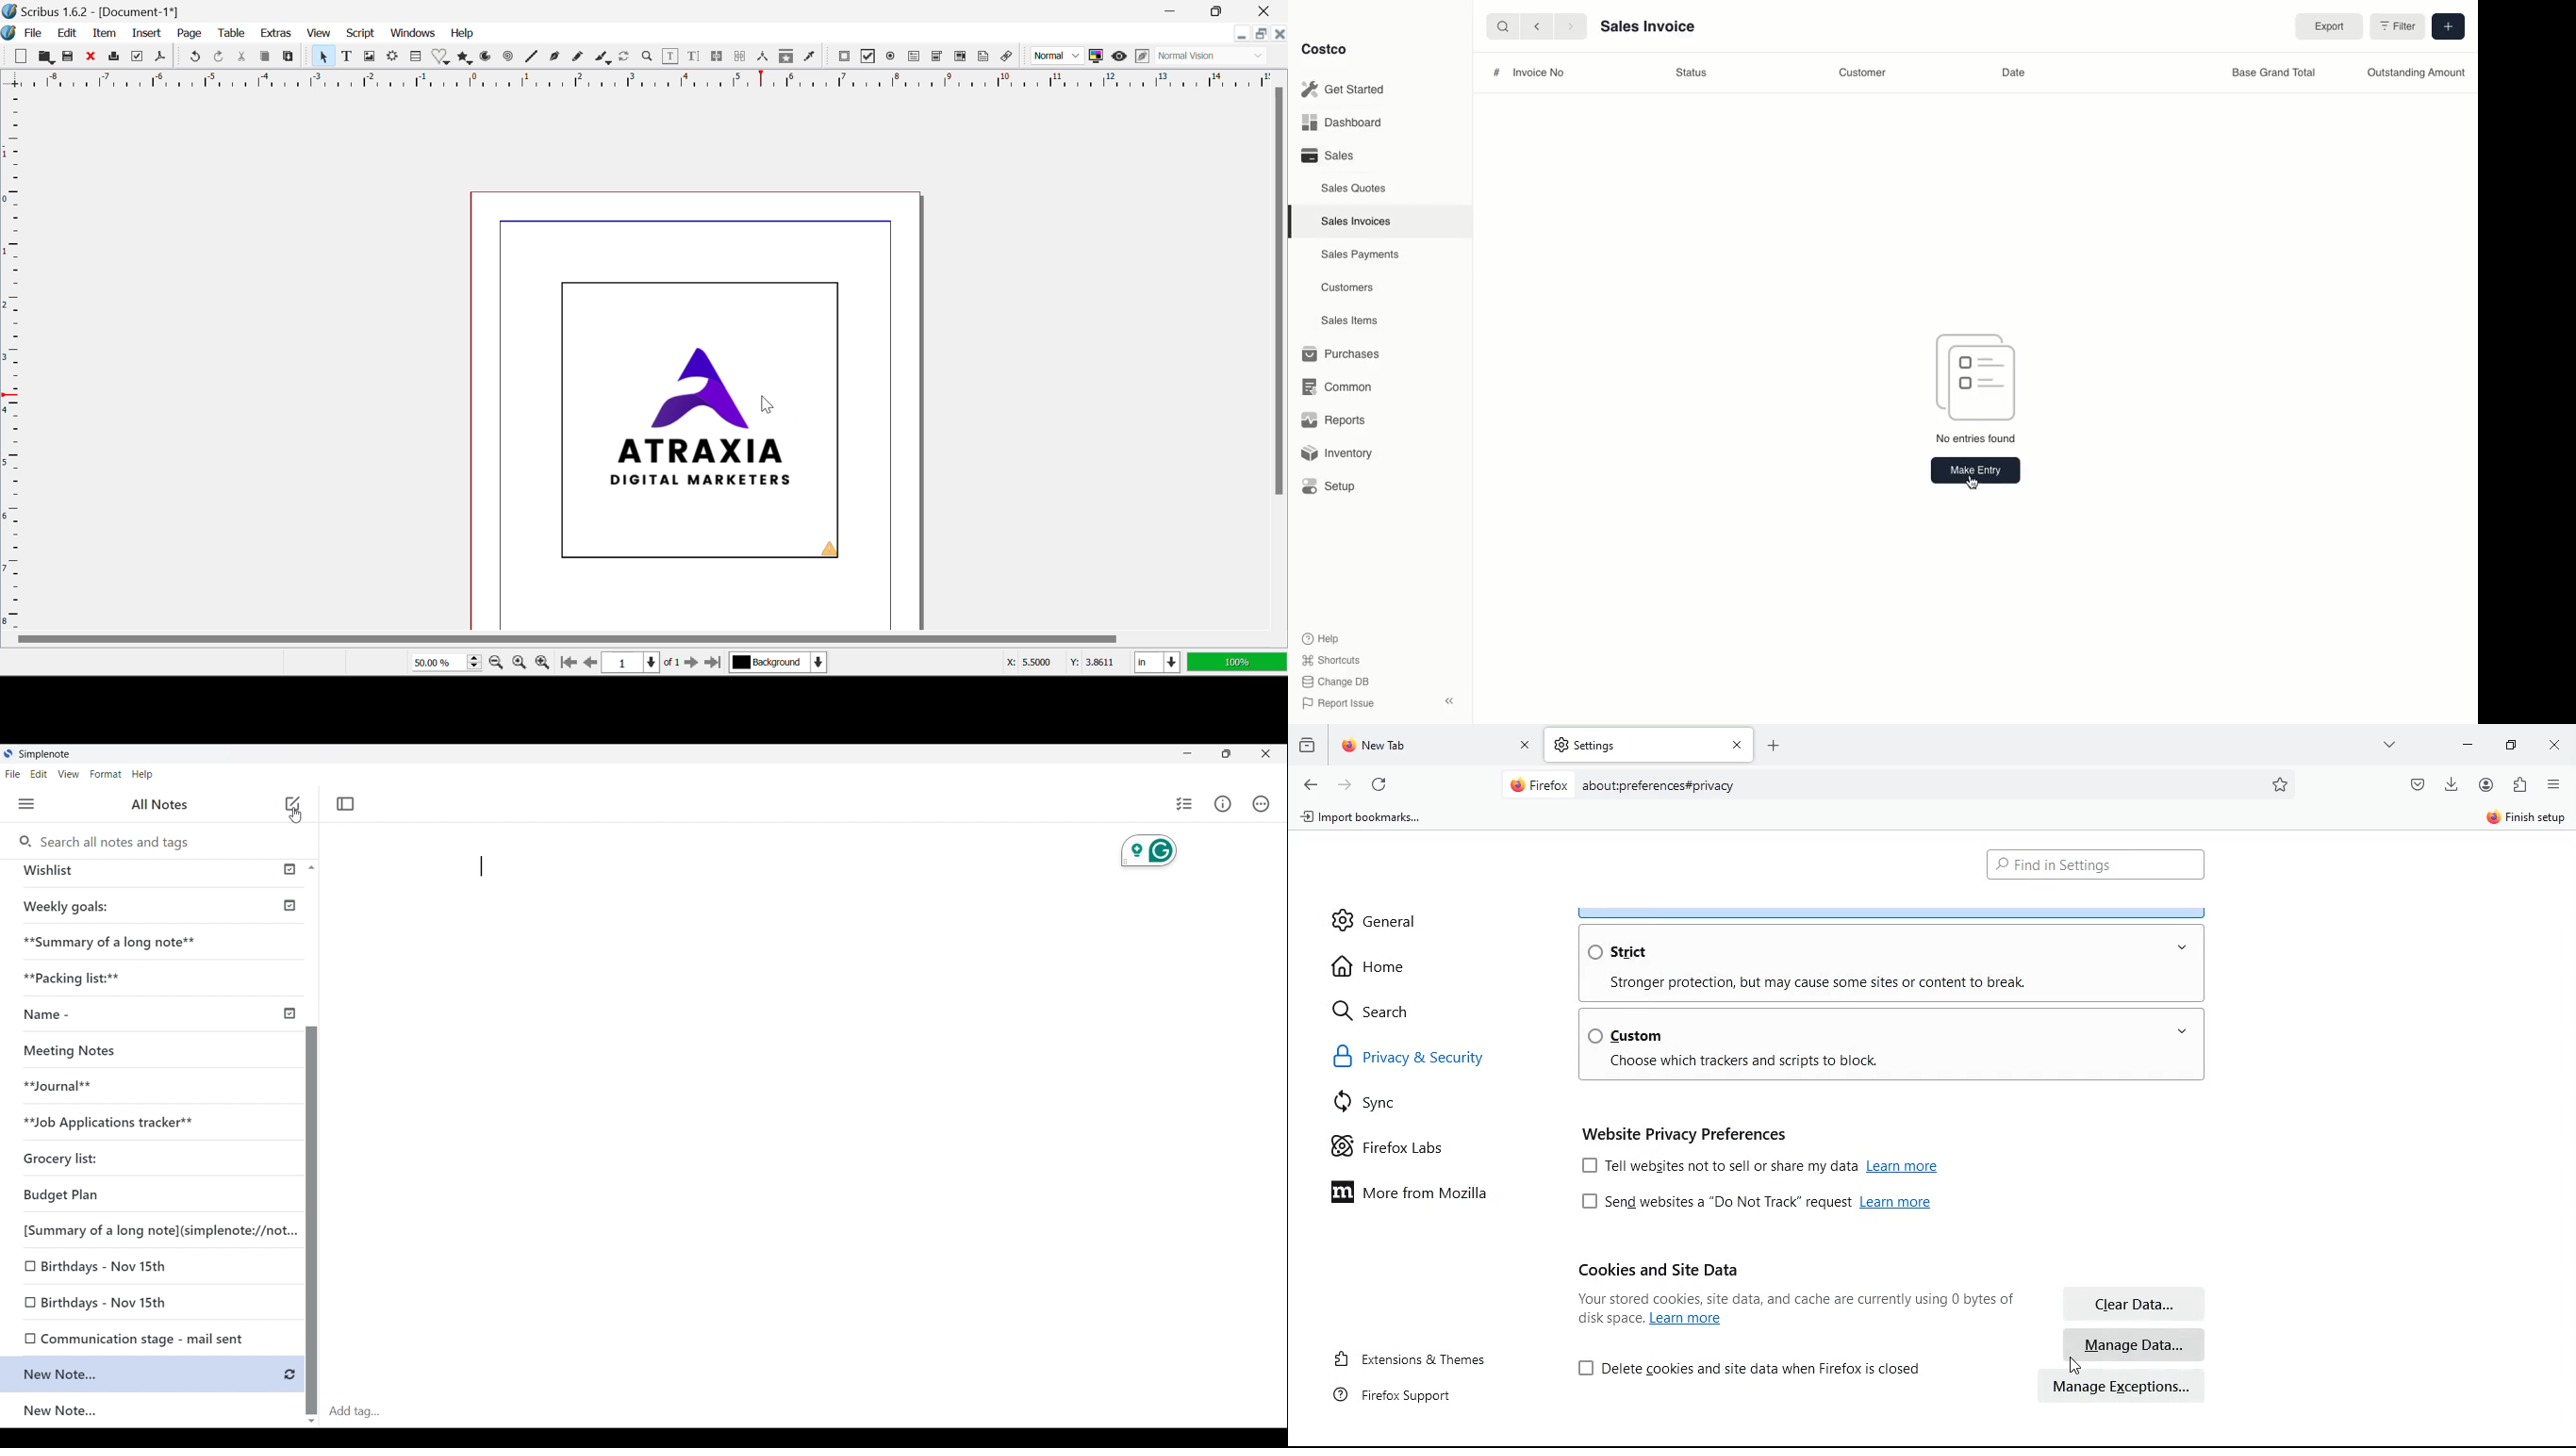  What do you see at coordinates (8, 753) in the screenshot?
I see `Software logo` at bounding box center [8, 753].